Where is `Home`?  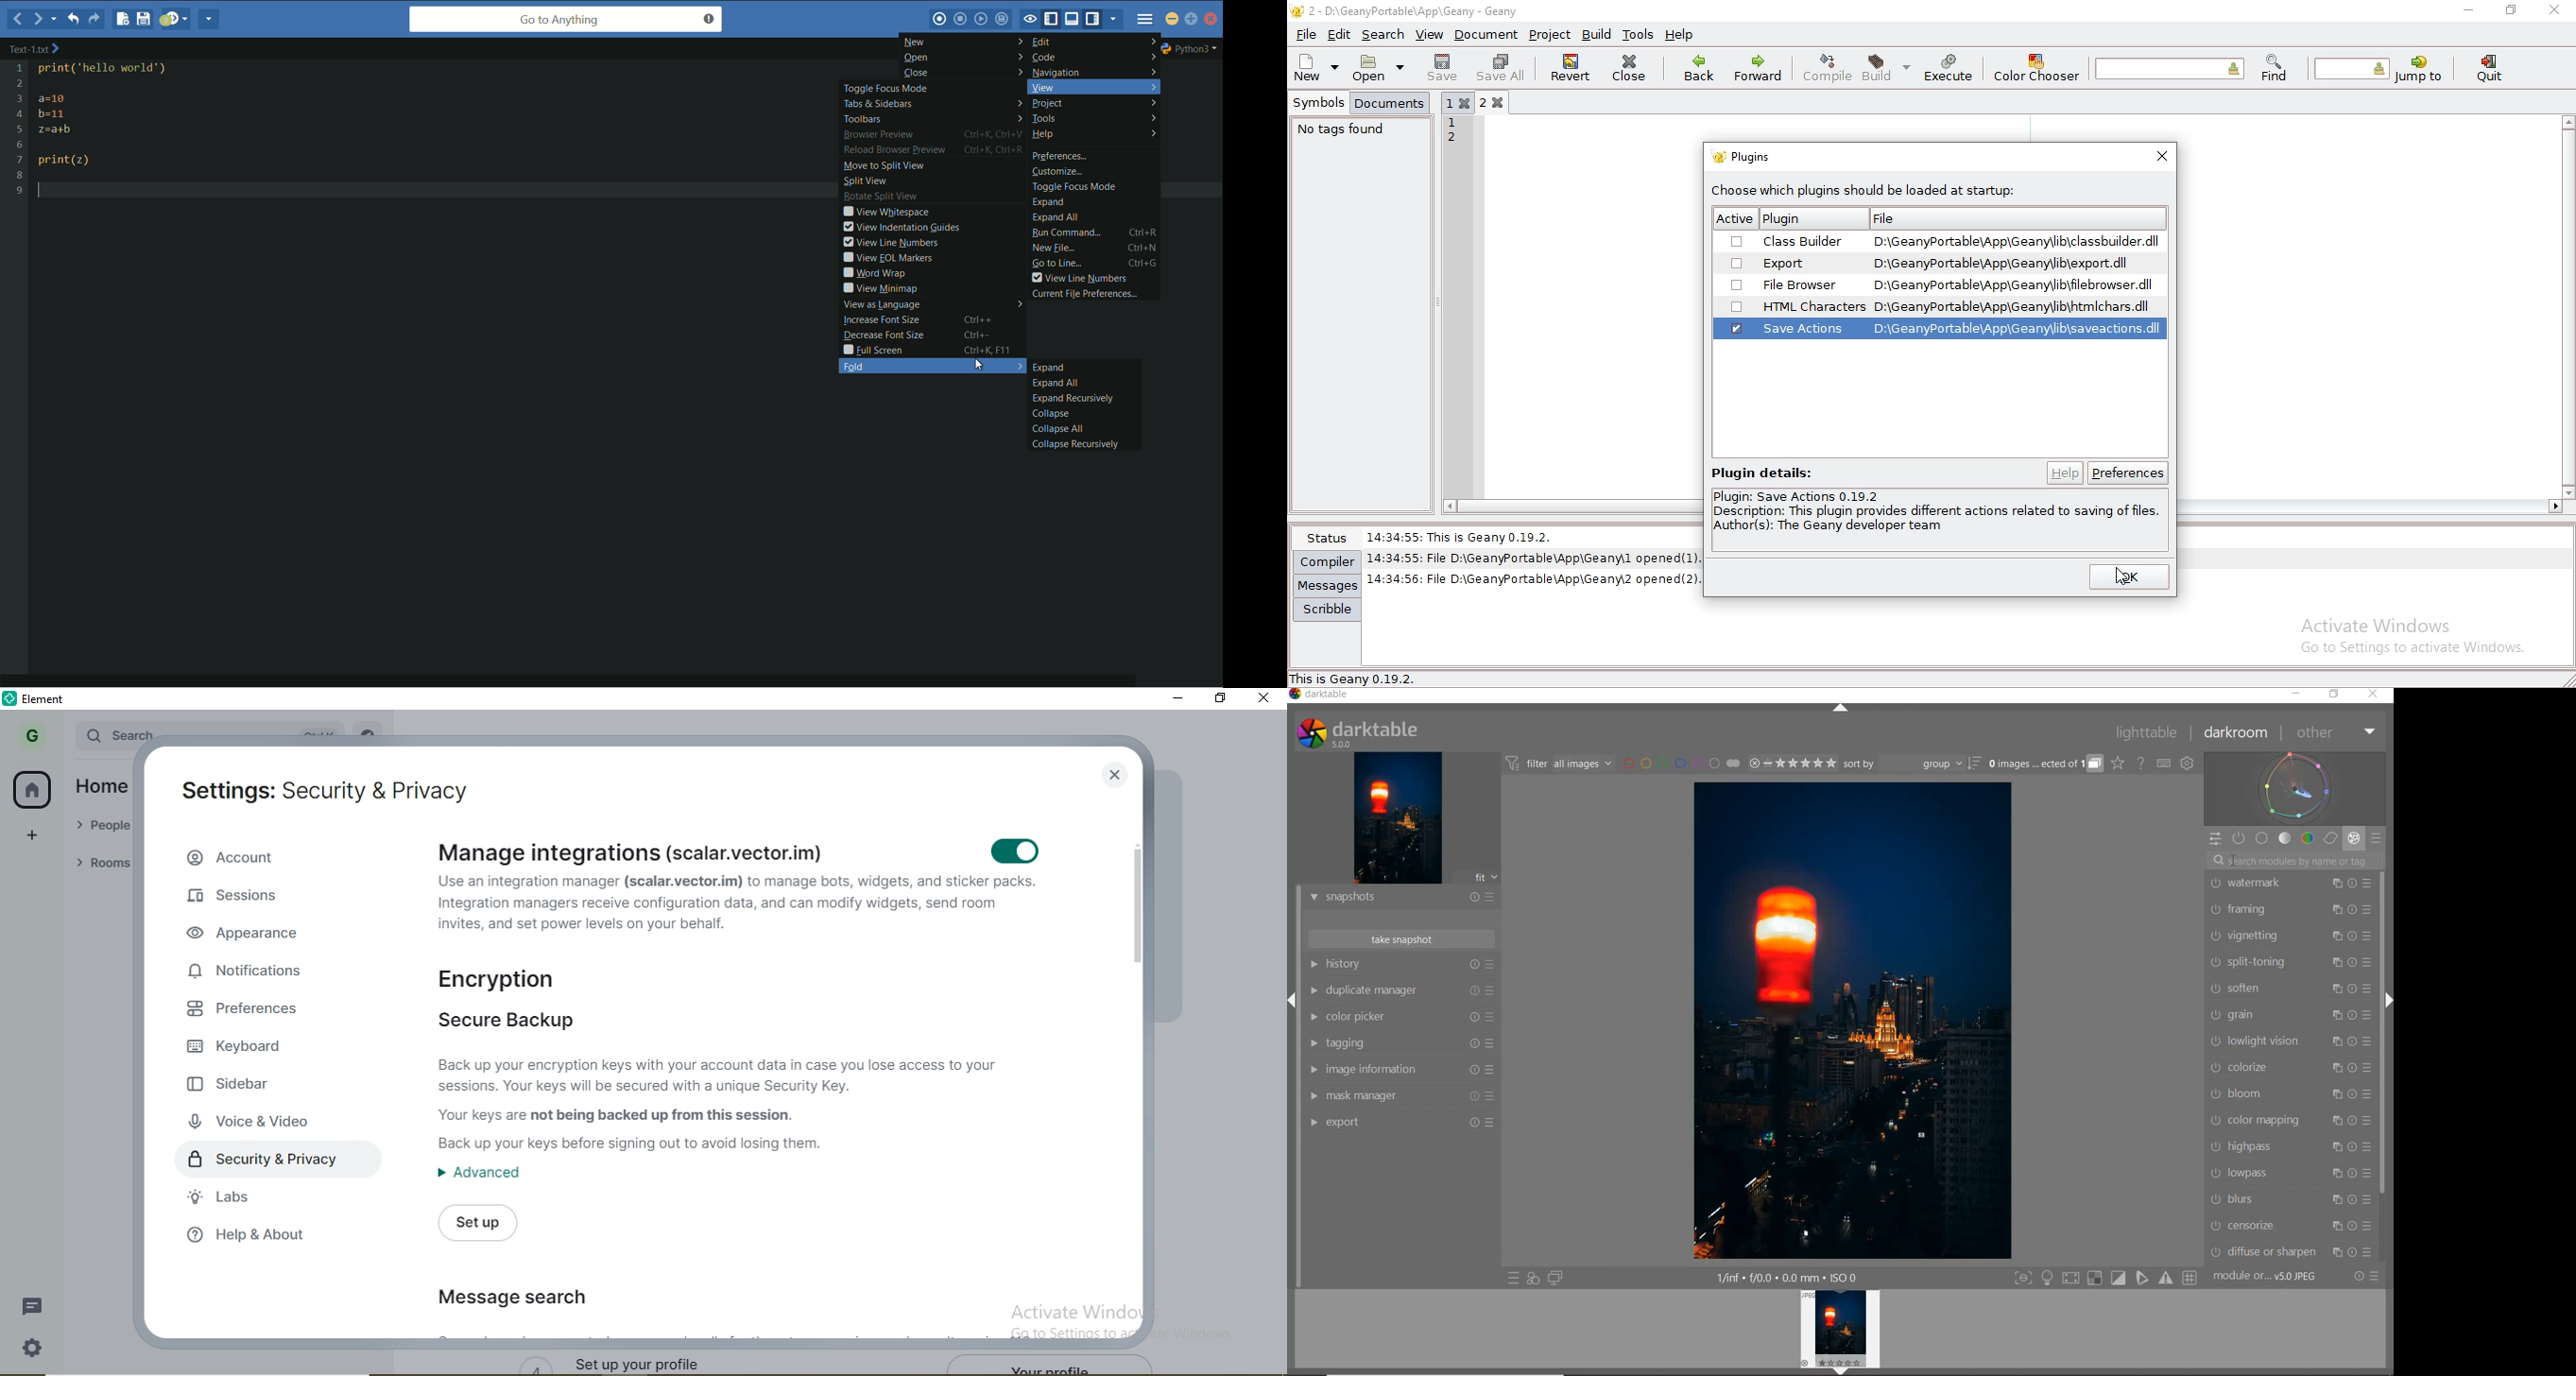 Home is located at coordinates (99, 783).